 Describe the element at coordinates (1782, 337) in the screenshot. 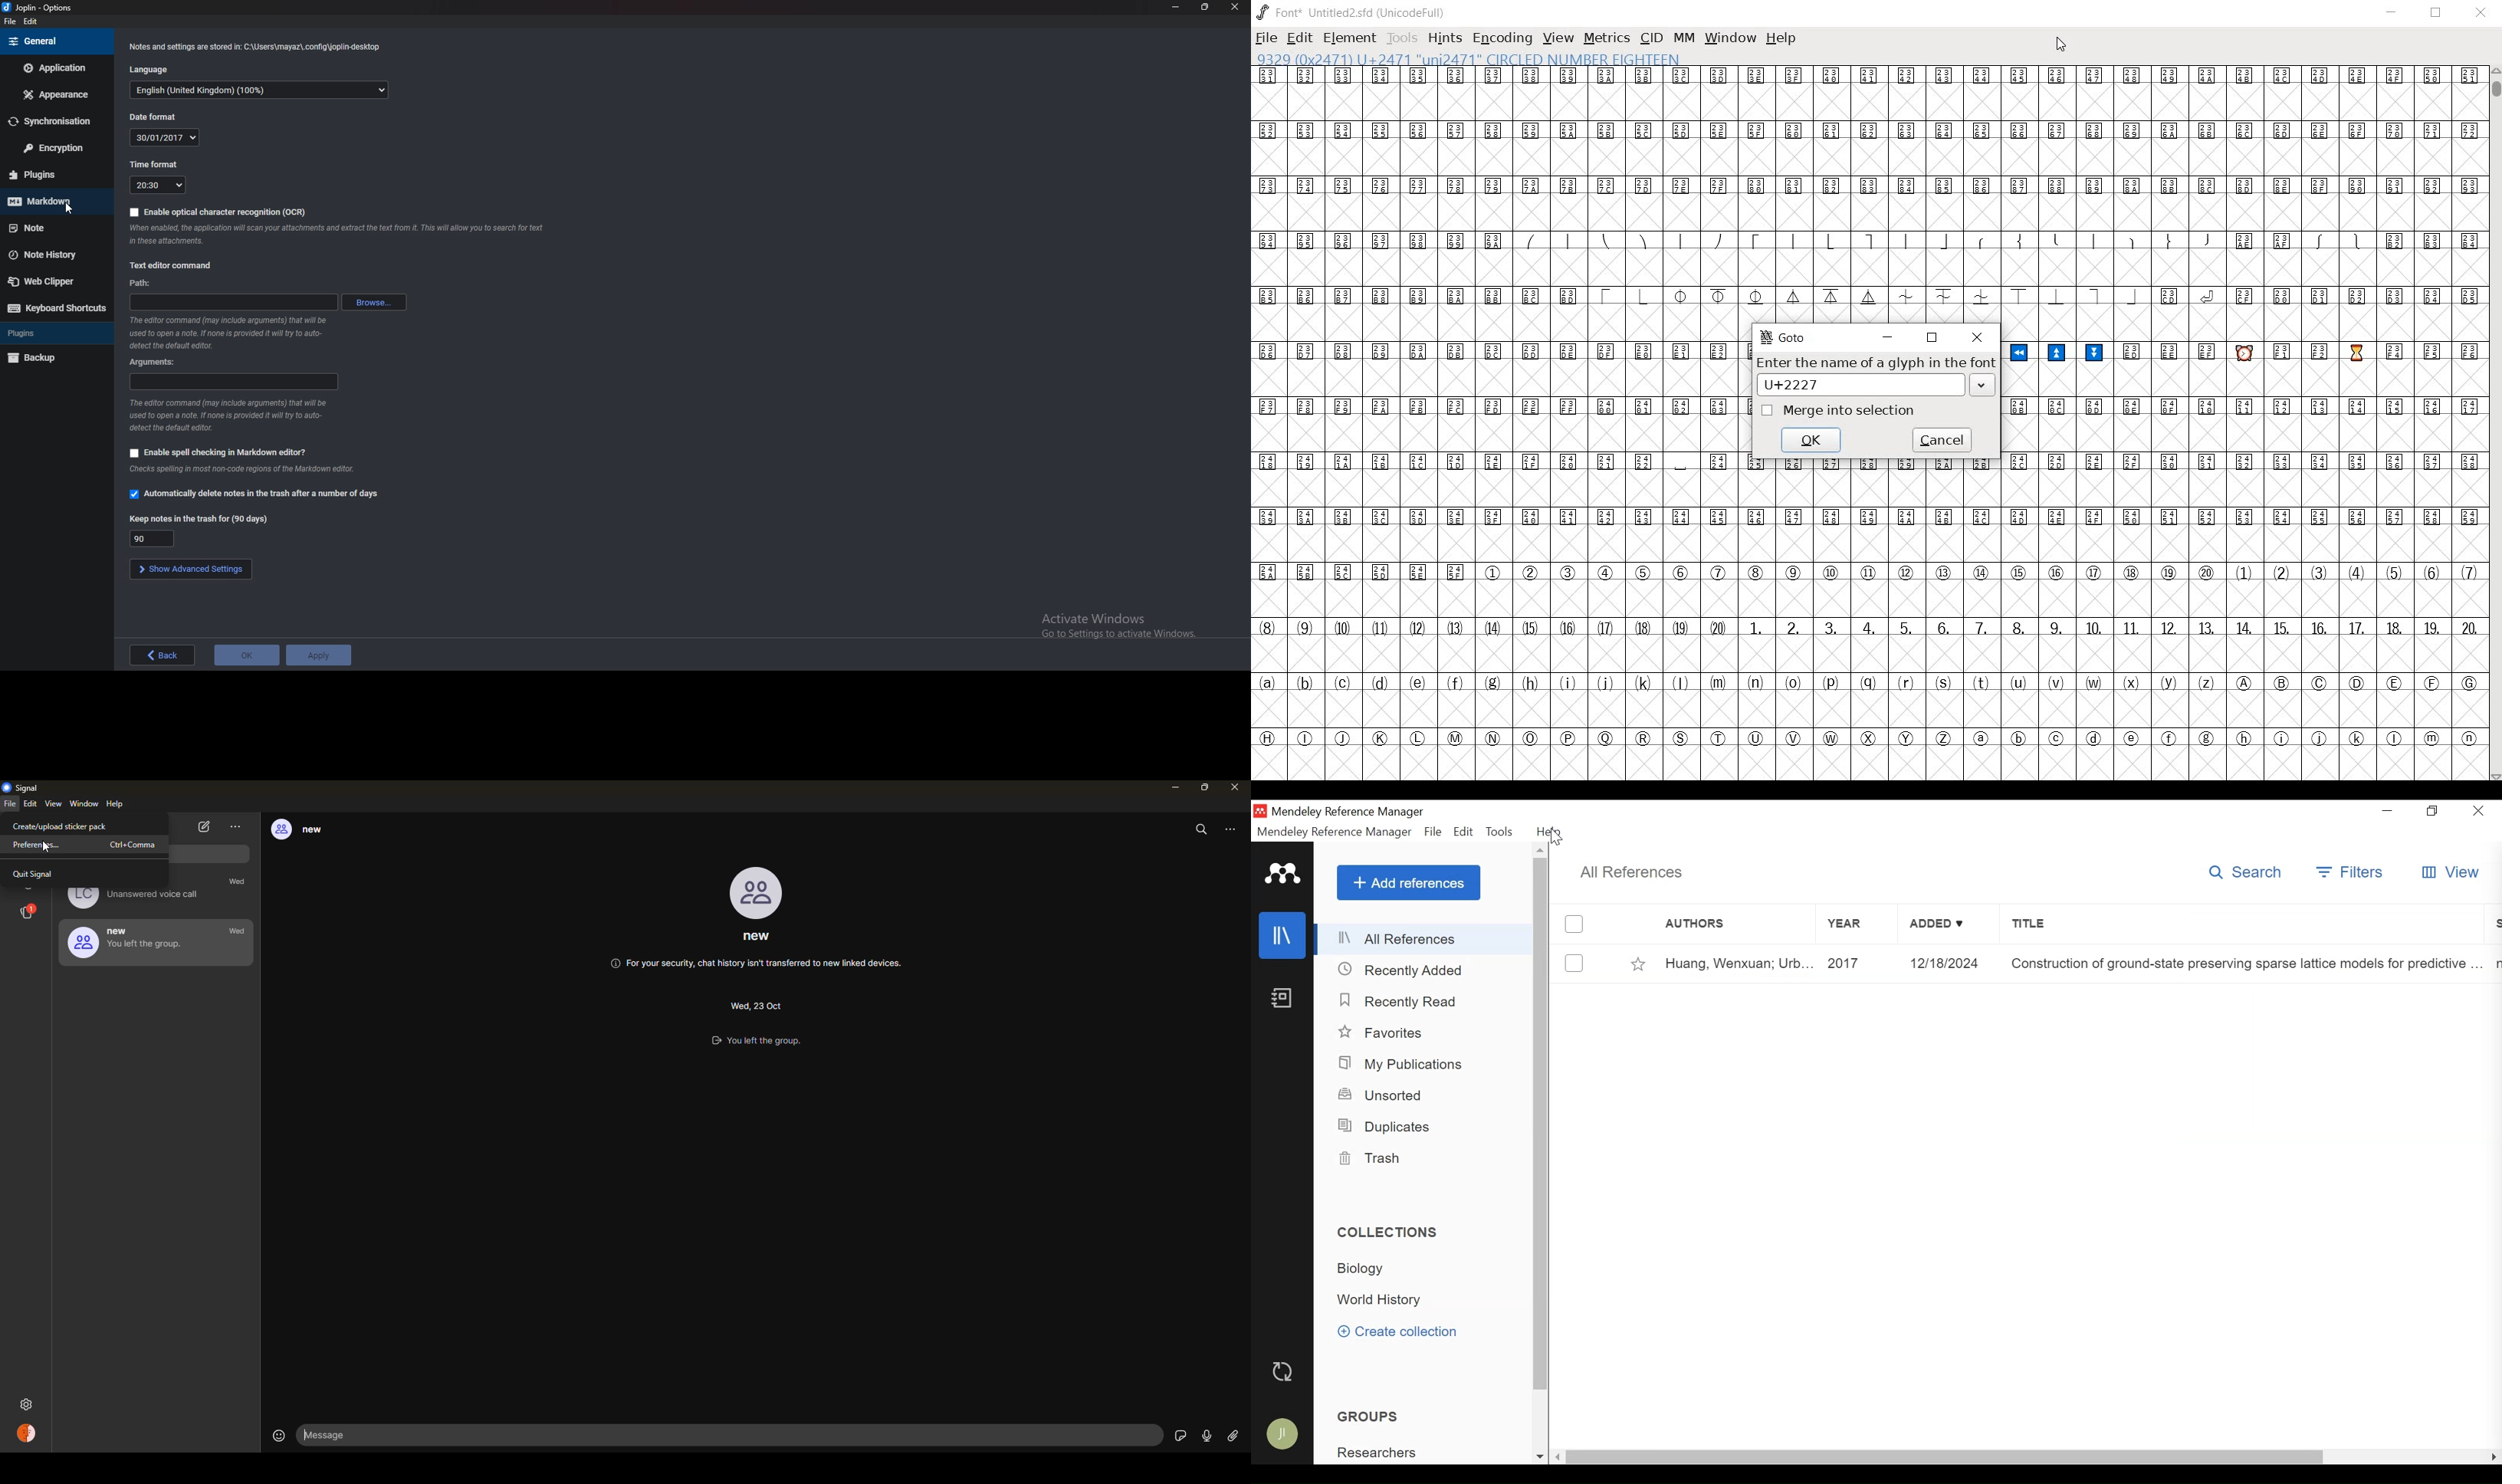

I see `GoTo` at that location.